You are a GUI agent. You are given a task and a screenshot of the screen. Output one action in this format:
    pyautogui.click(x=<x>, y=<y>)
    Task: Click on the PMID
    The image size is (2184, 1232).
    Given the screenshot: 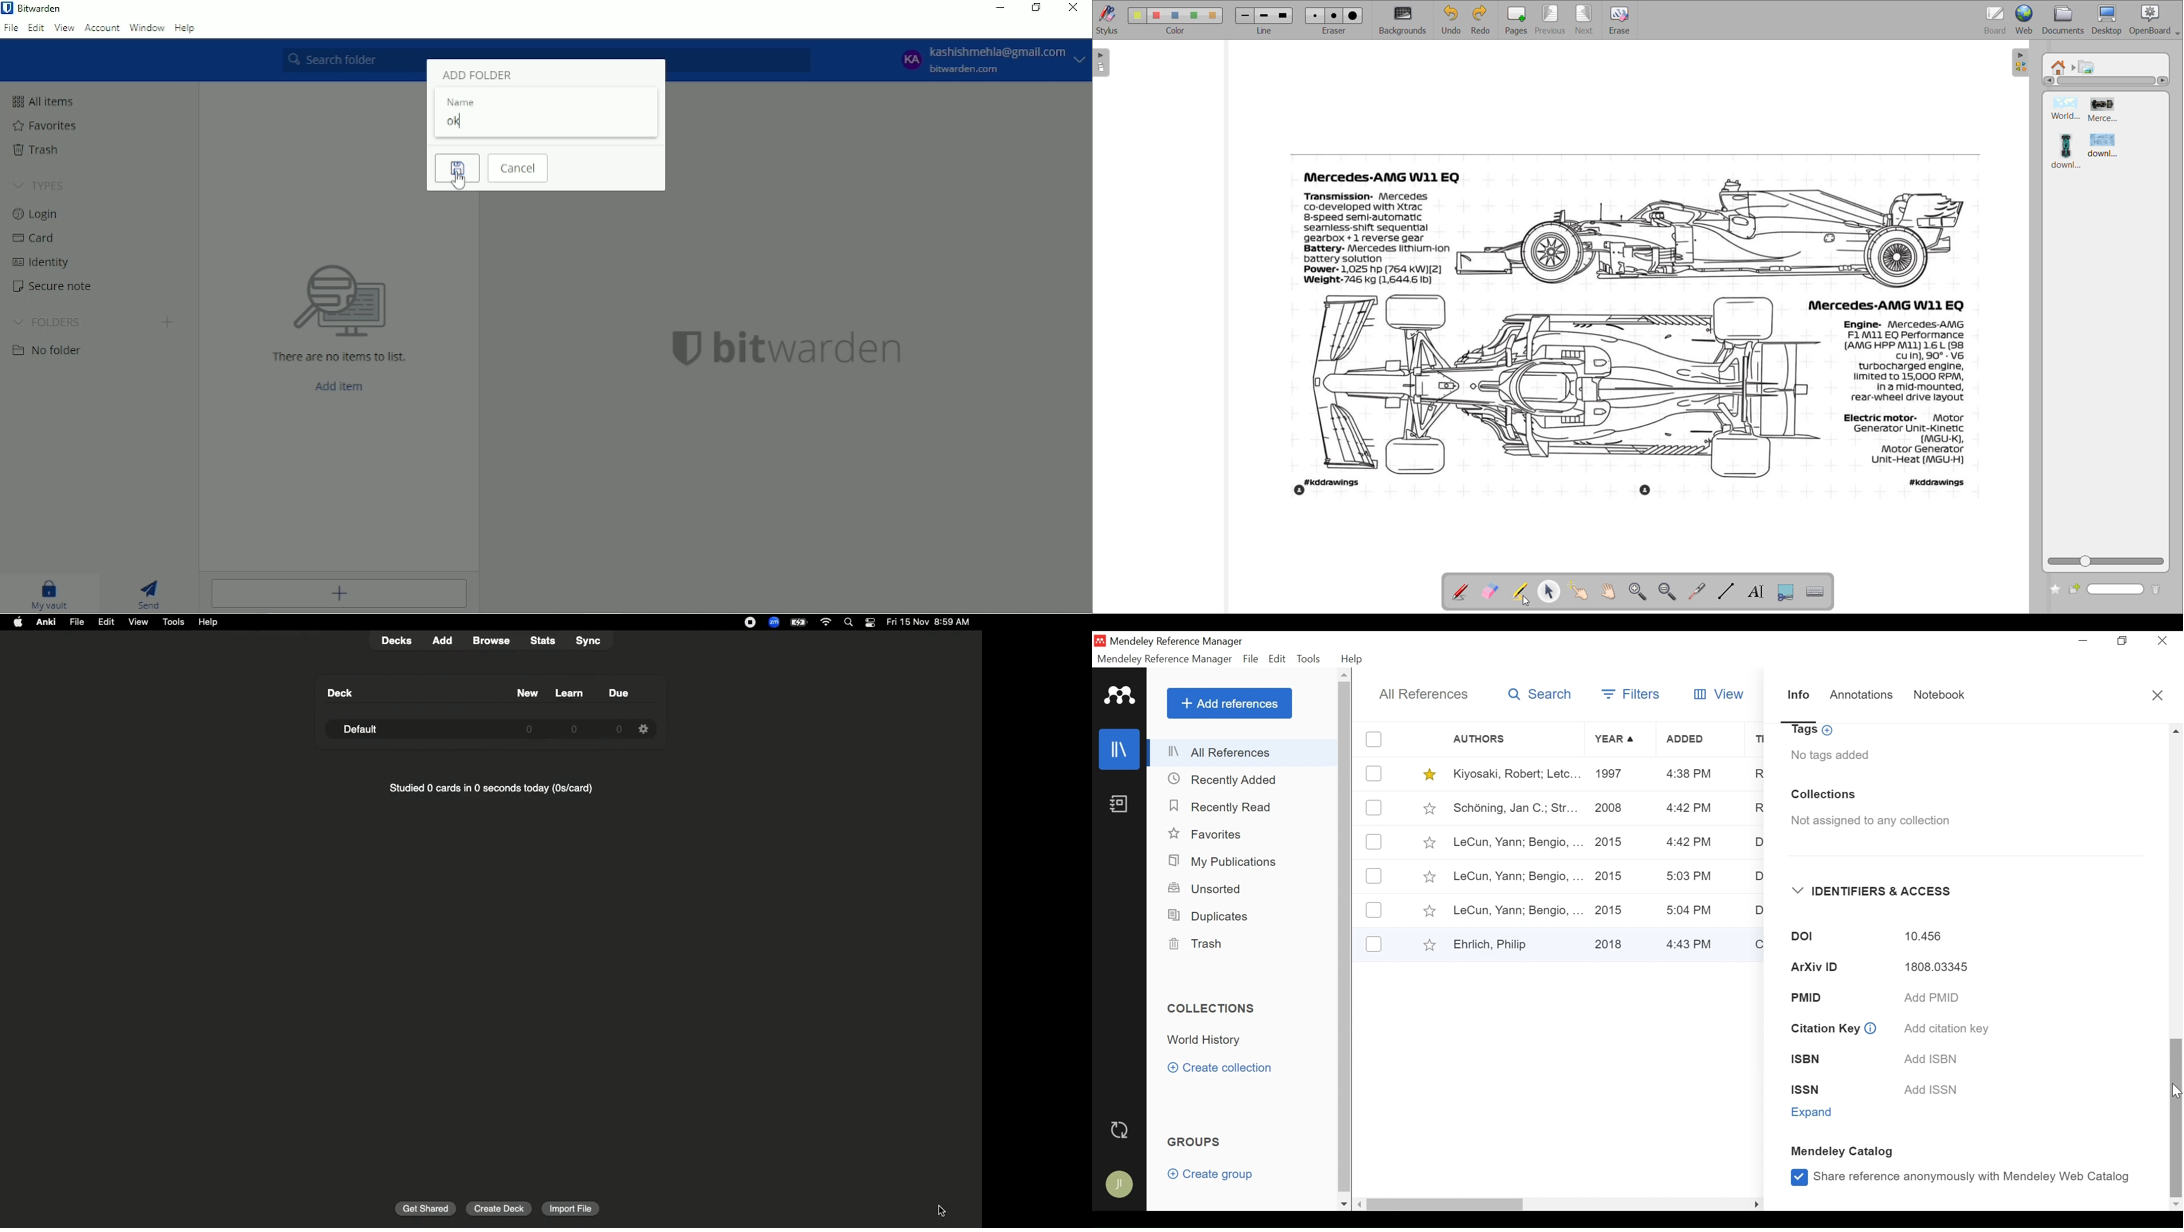 What is the action you would take?
    pyautogui.click(x=1824, y=997)
    